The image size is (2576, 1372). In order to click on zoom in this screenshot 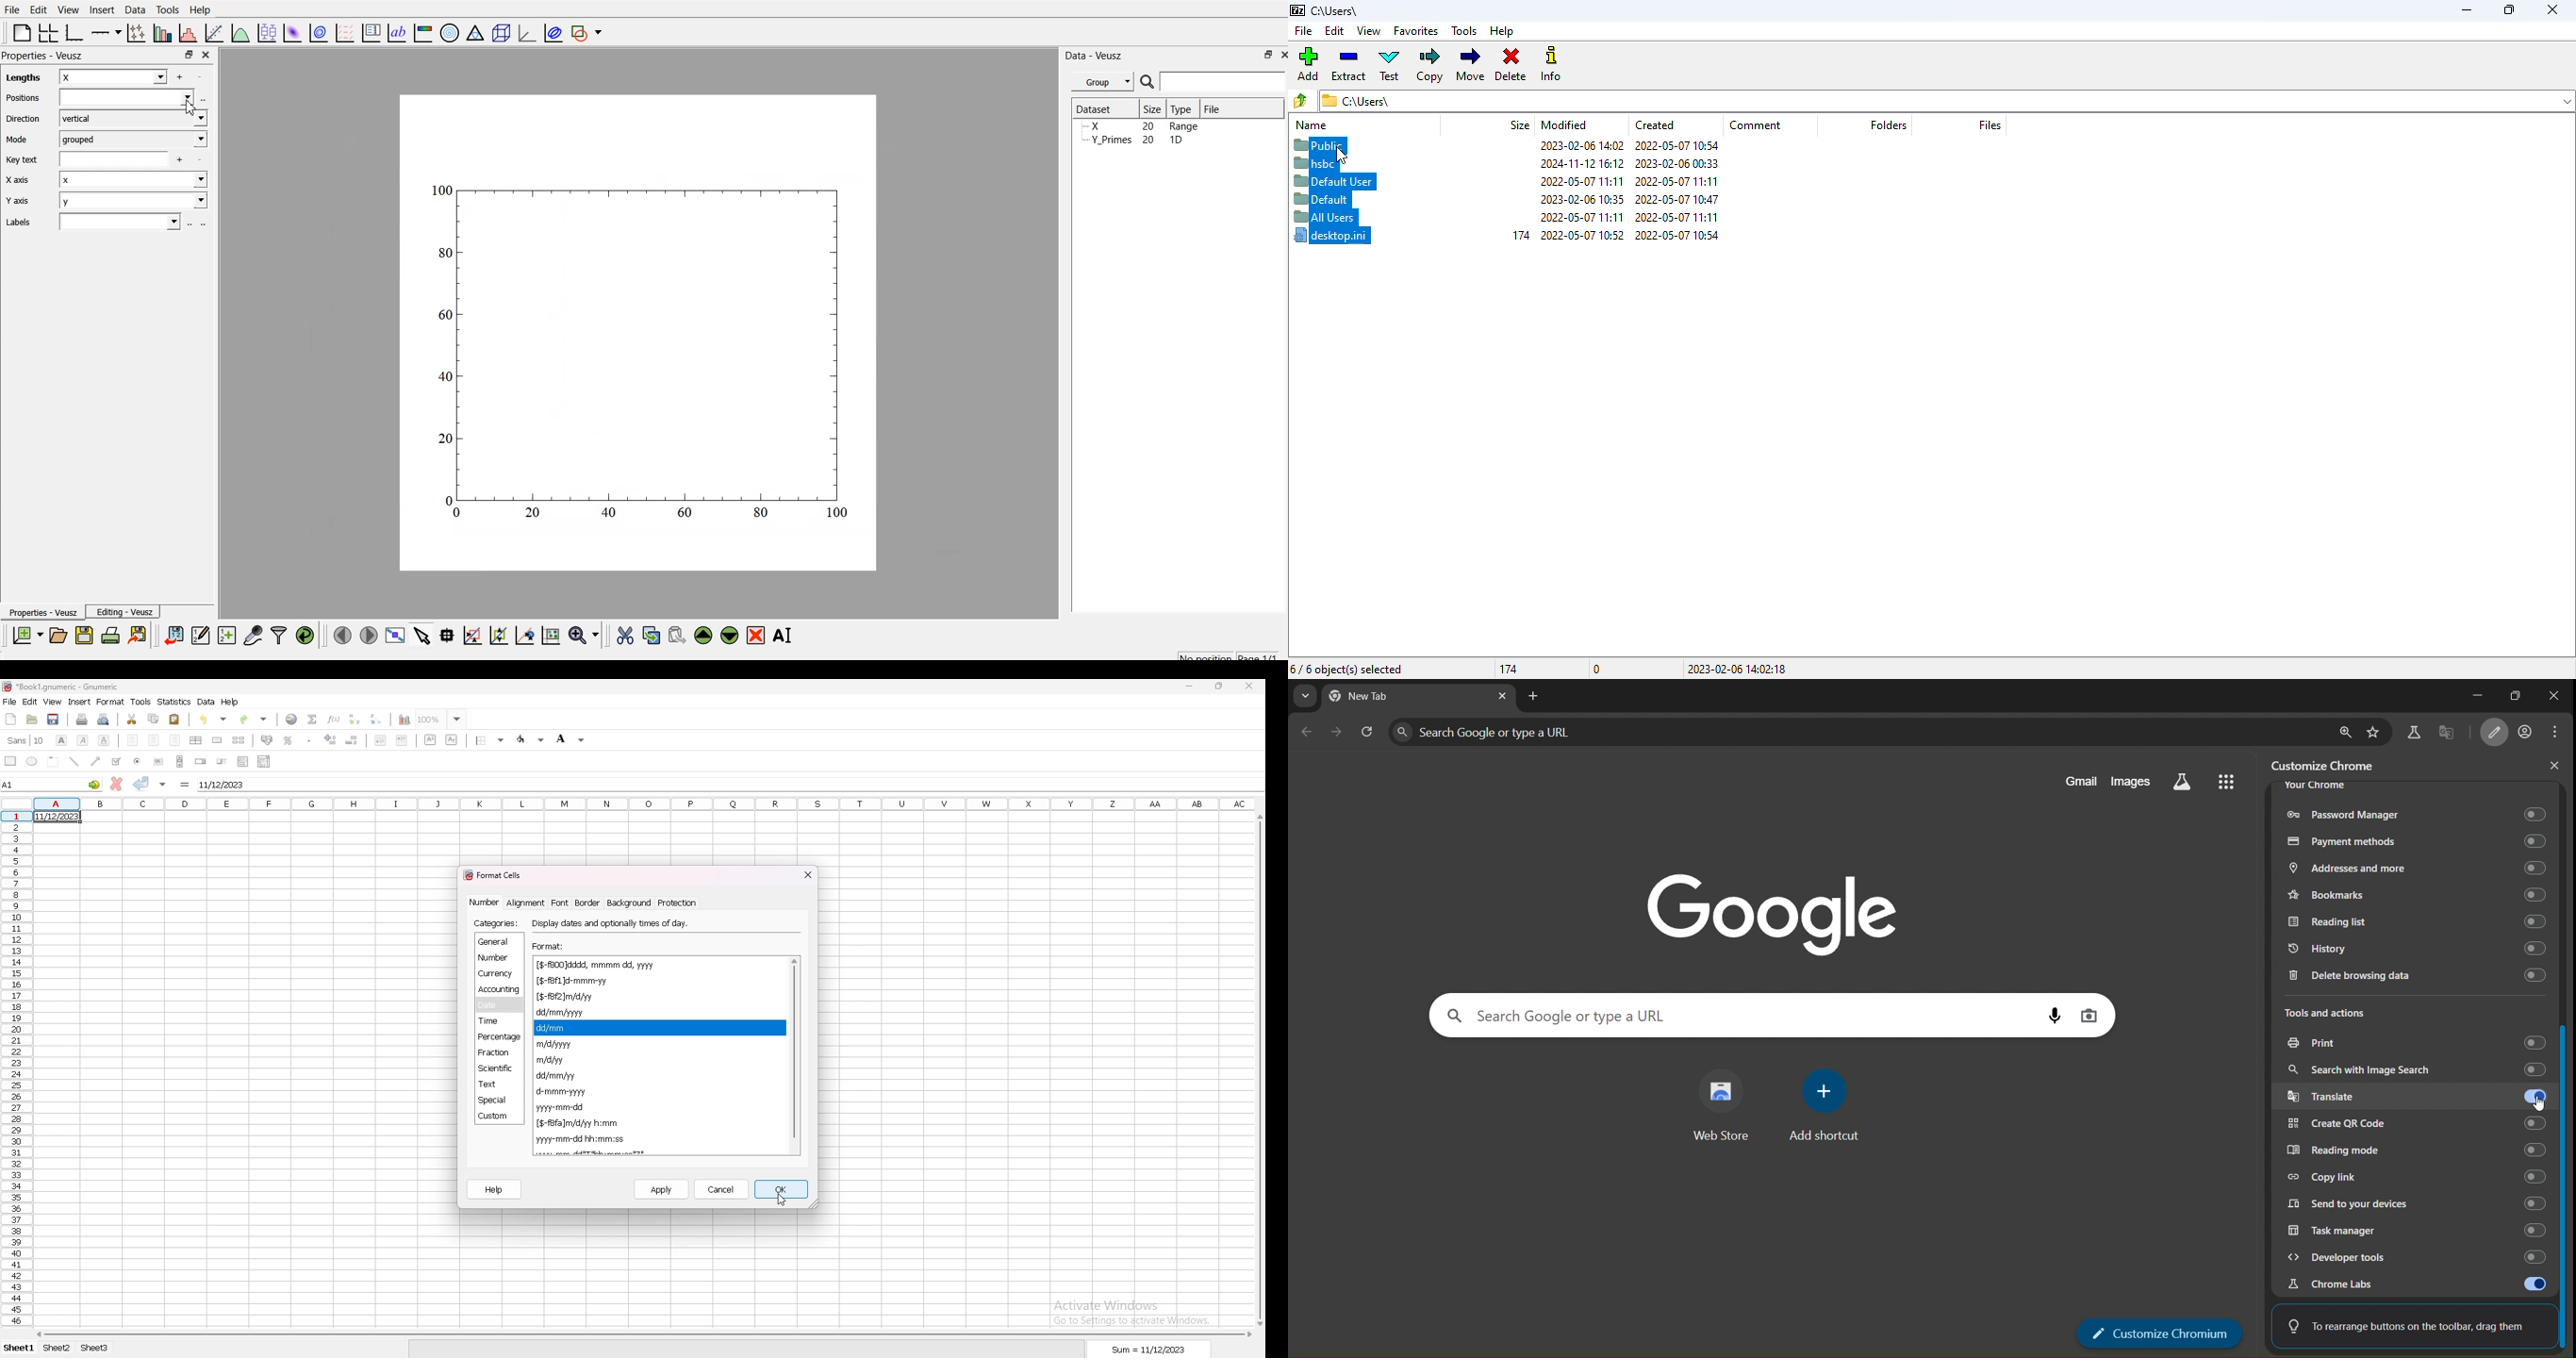, I will do `click(2339, 731)`.